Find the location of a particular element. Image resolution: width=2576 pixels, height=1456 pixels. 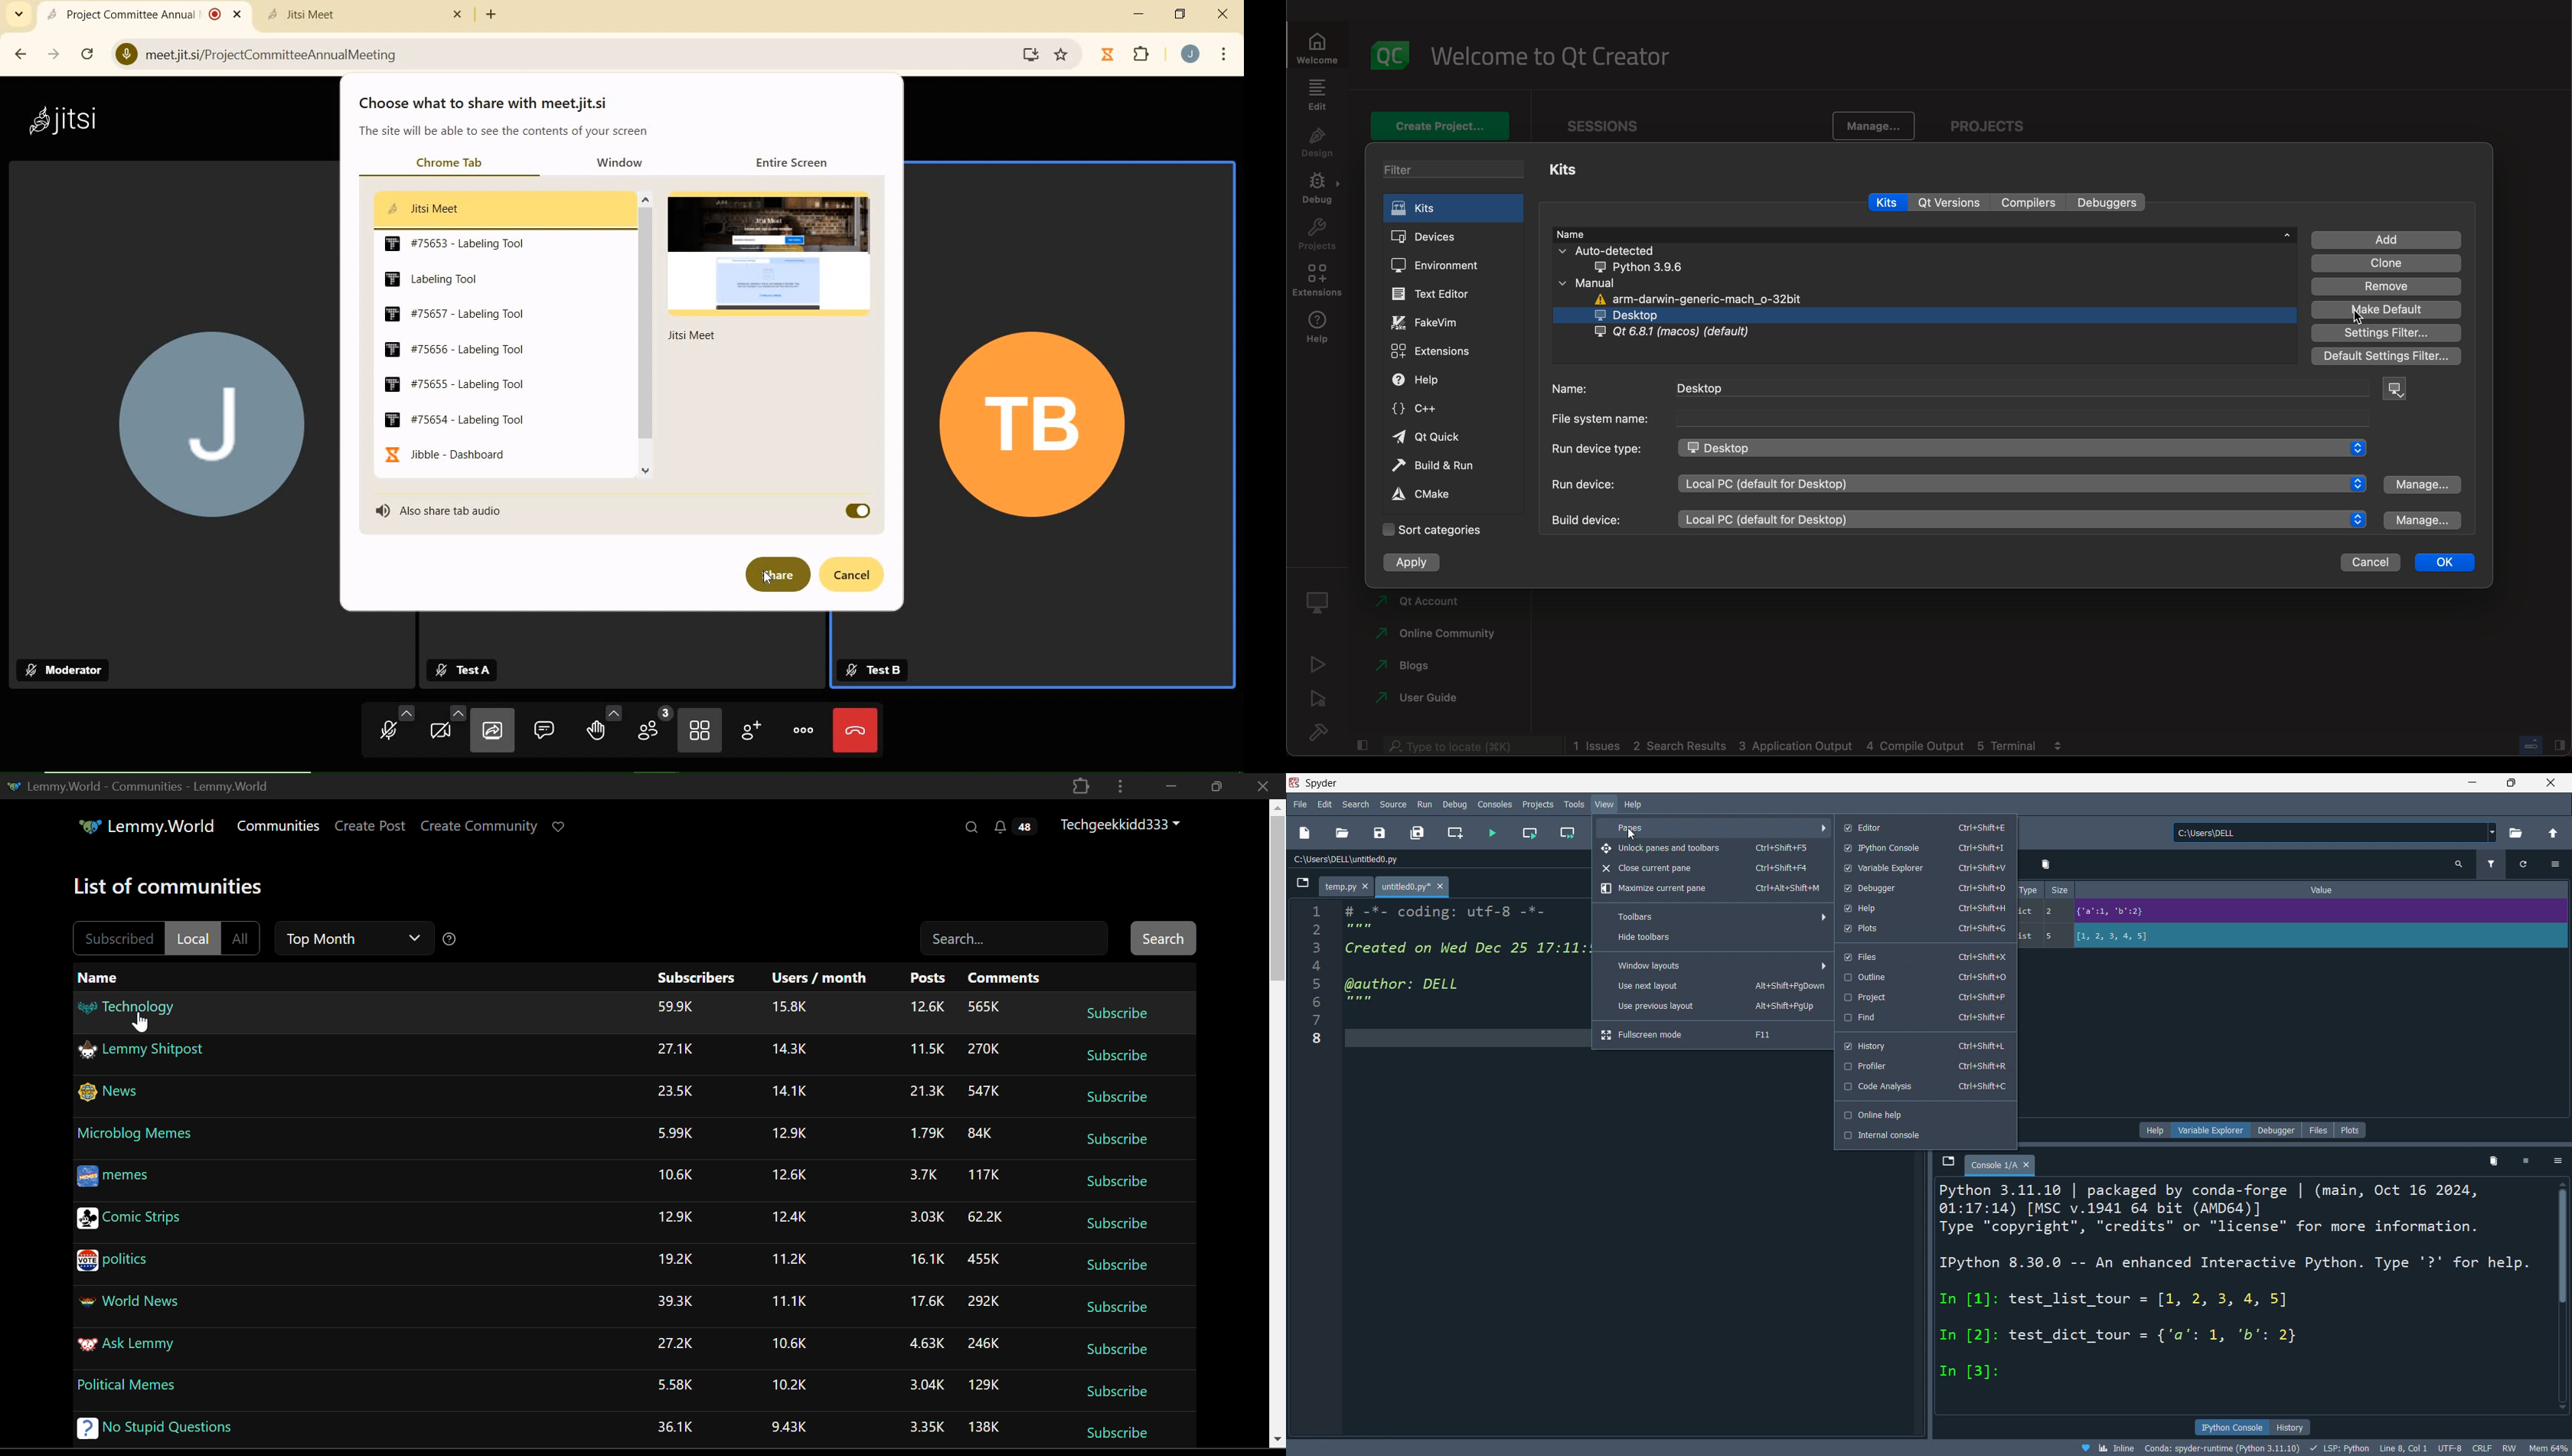

ipython console is located at coordinates (2232, 1426).